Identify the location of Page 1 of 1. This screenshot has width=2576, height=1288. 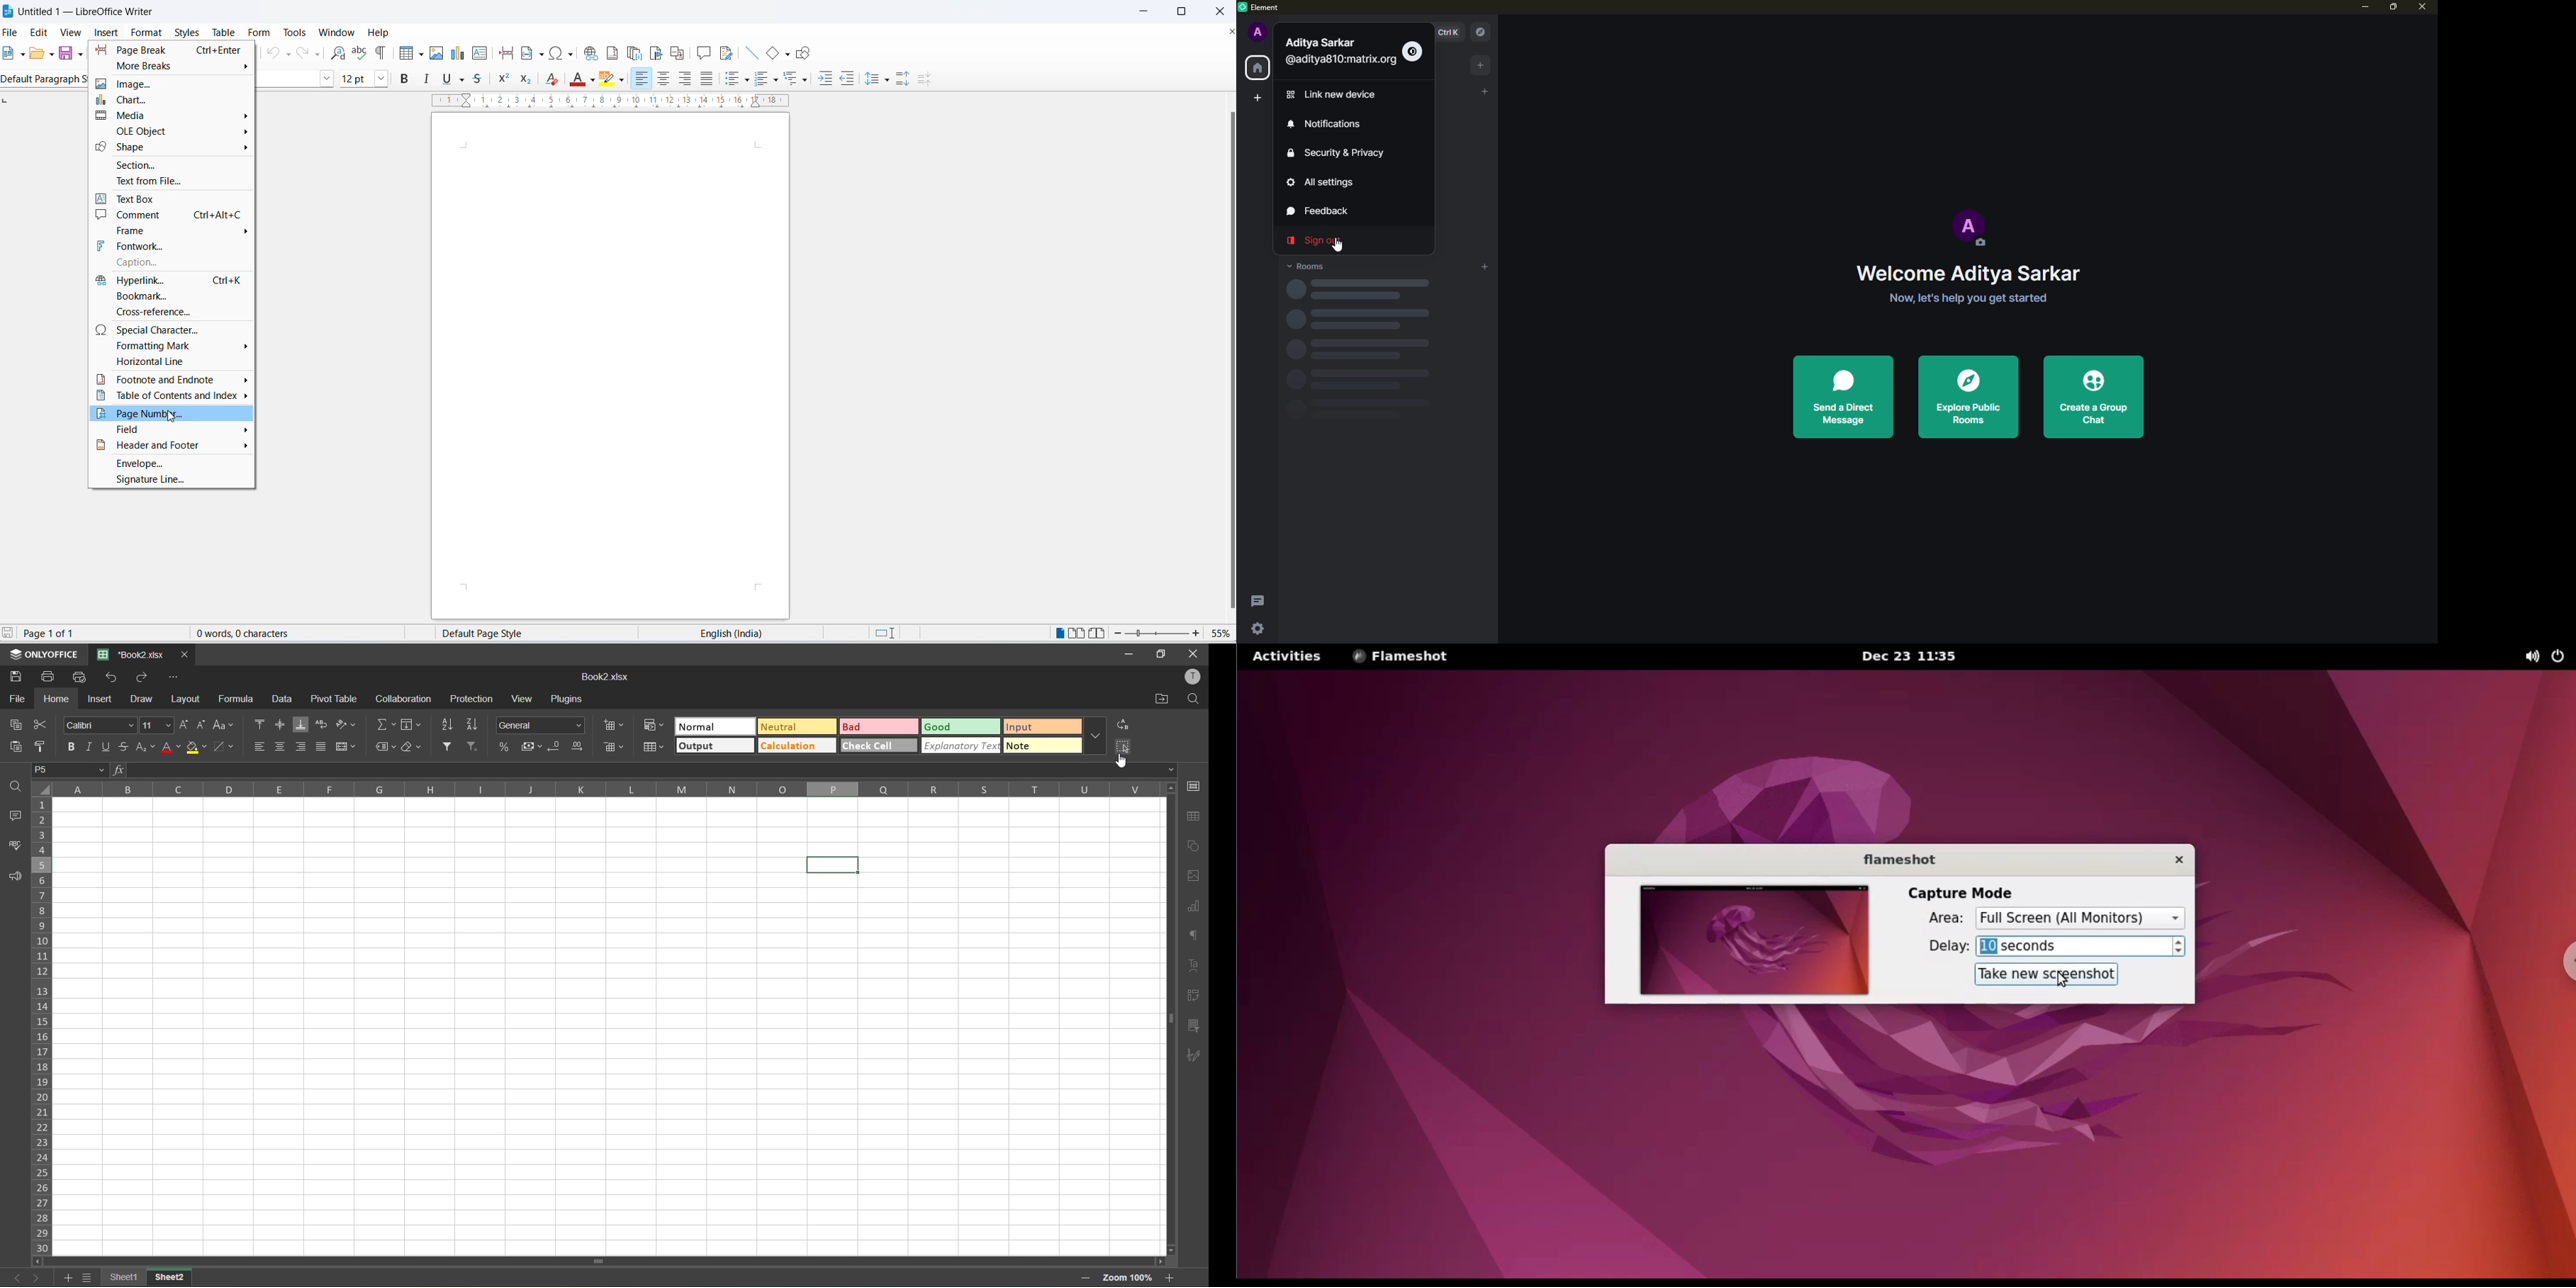
(58, 634).